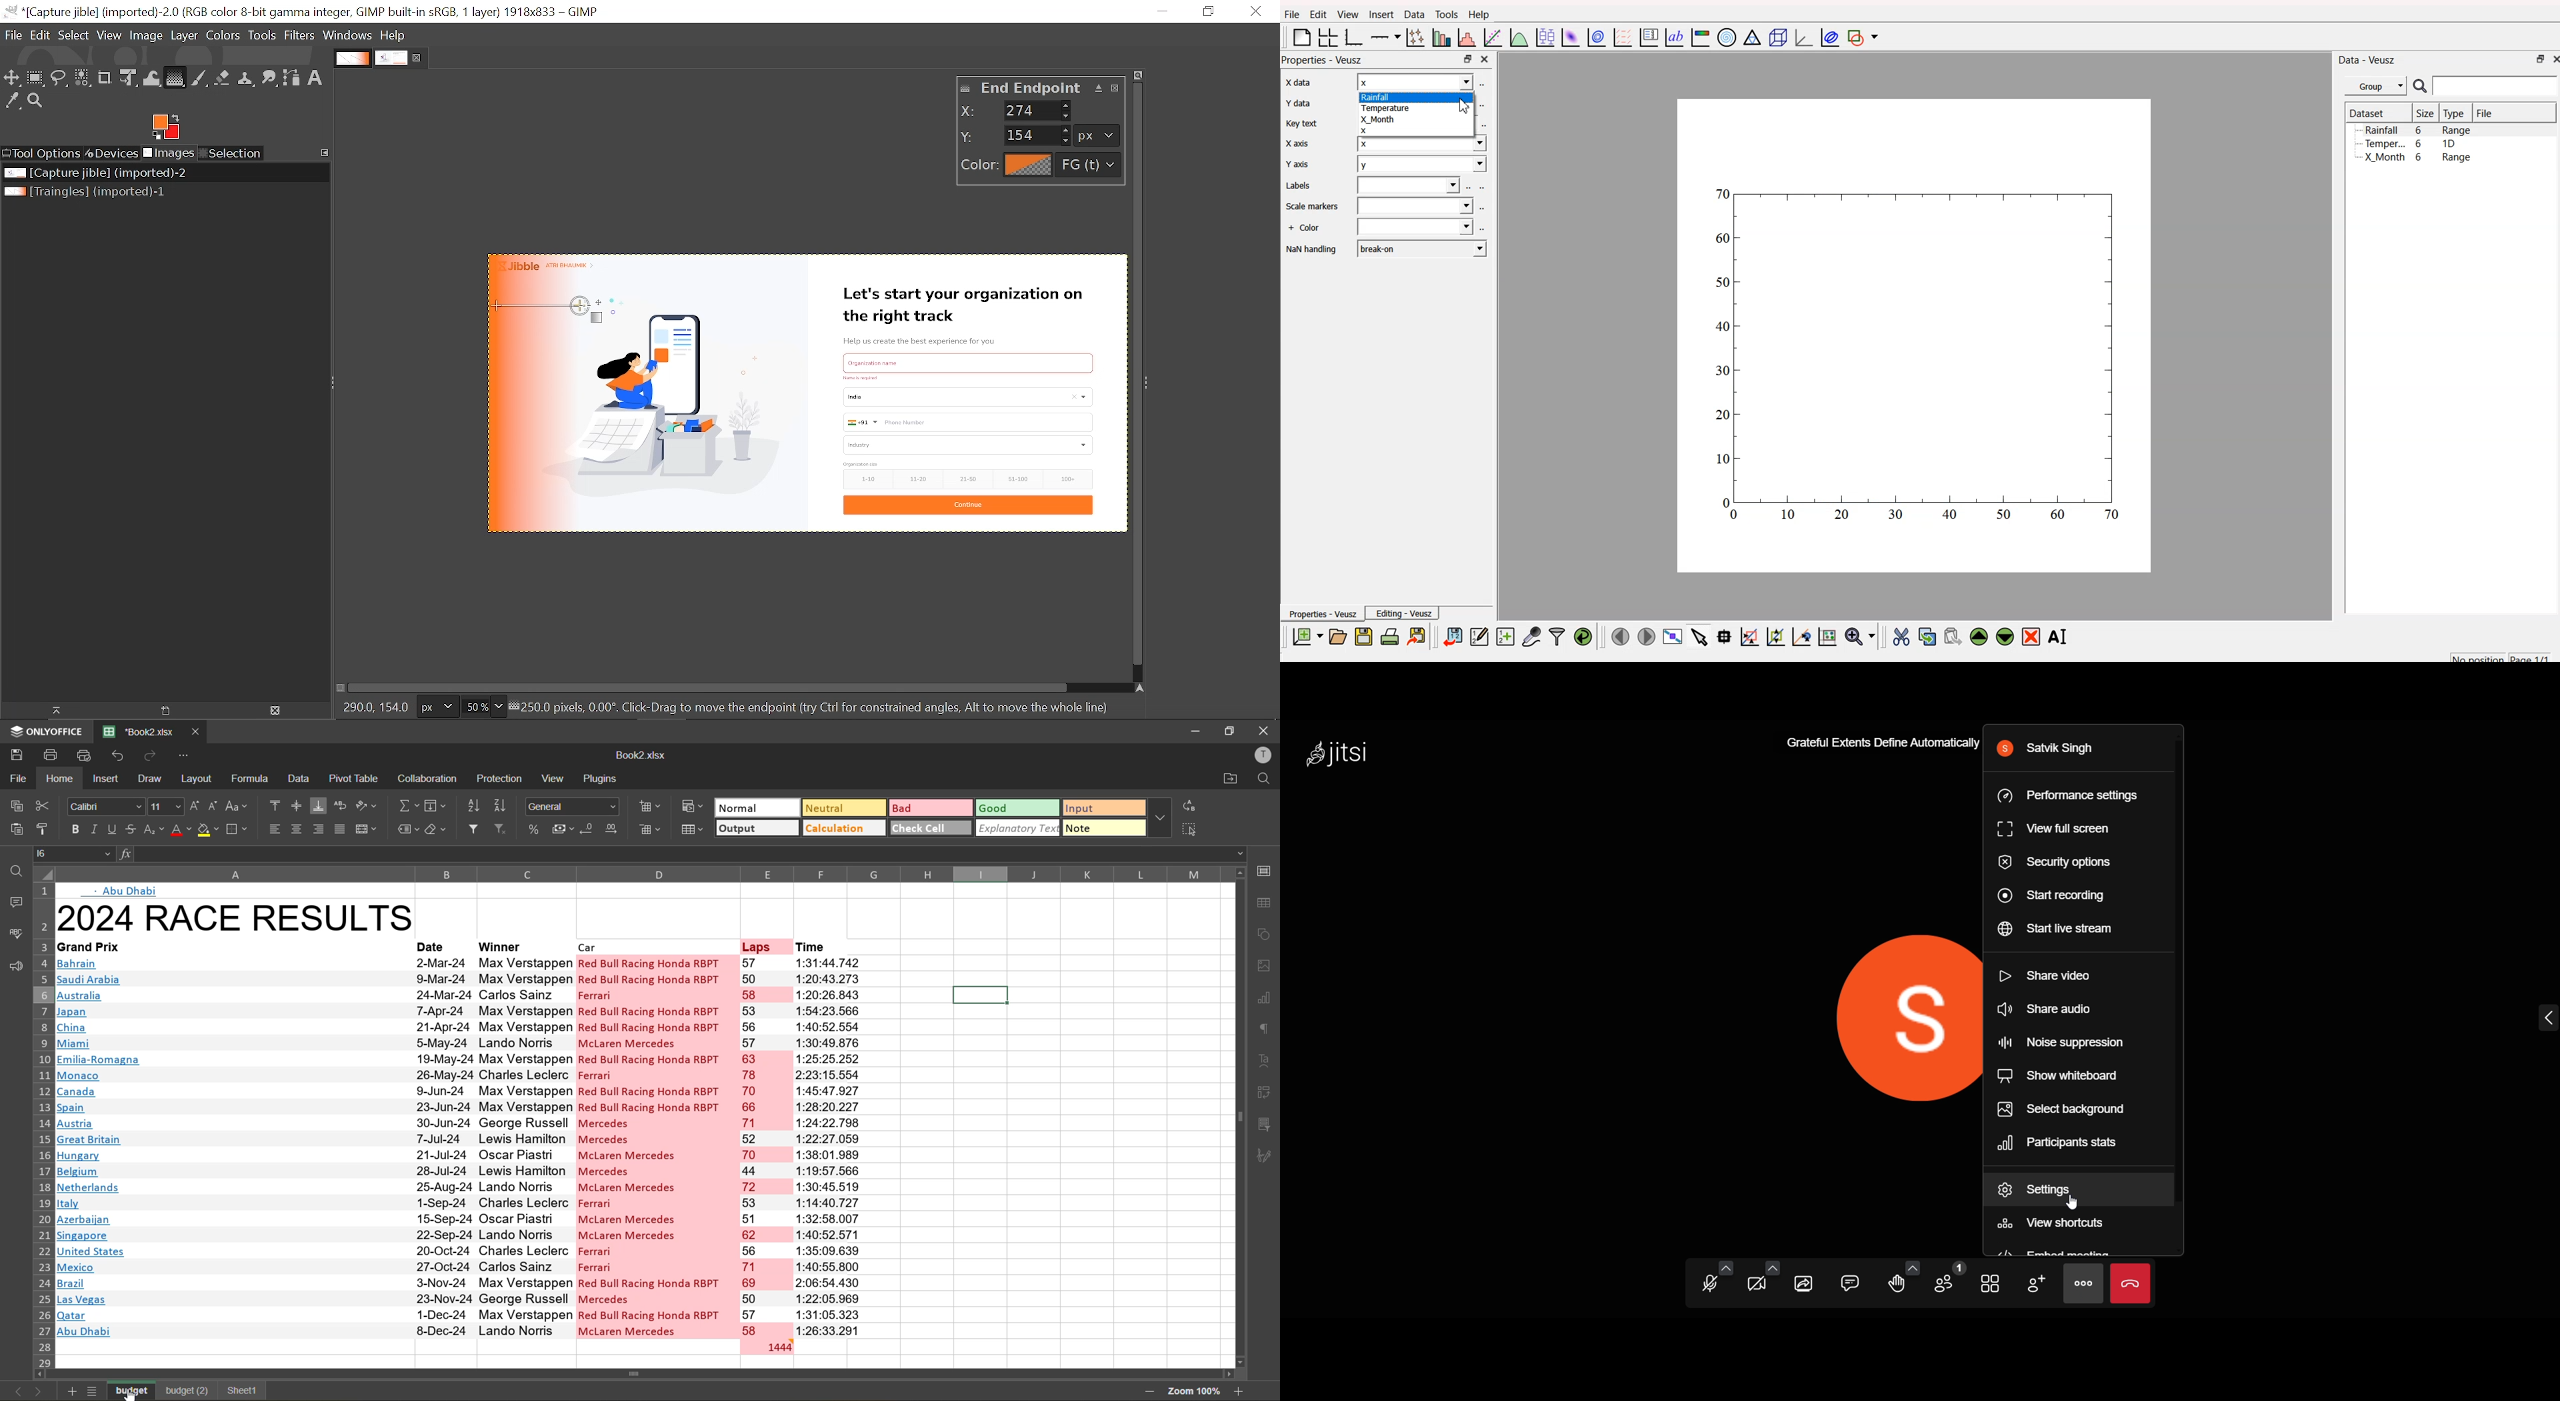 This screenshot has height=1428, width=2576. What do you see at coordinates (60, 79) in the screenshot?
I see `Free select tool` at bounding box center [60, 79].